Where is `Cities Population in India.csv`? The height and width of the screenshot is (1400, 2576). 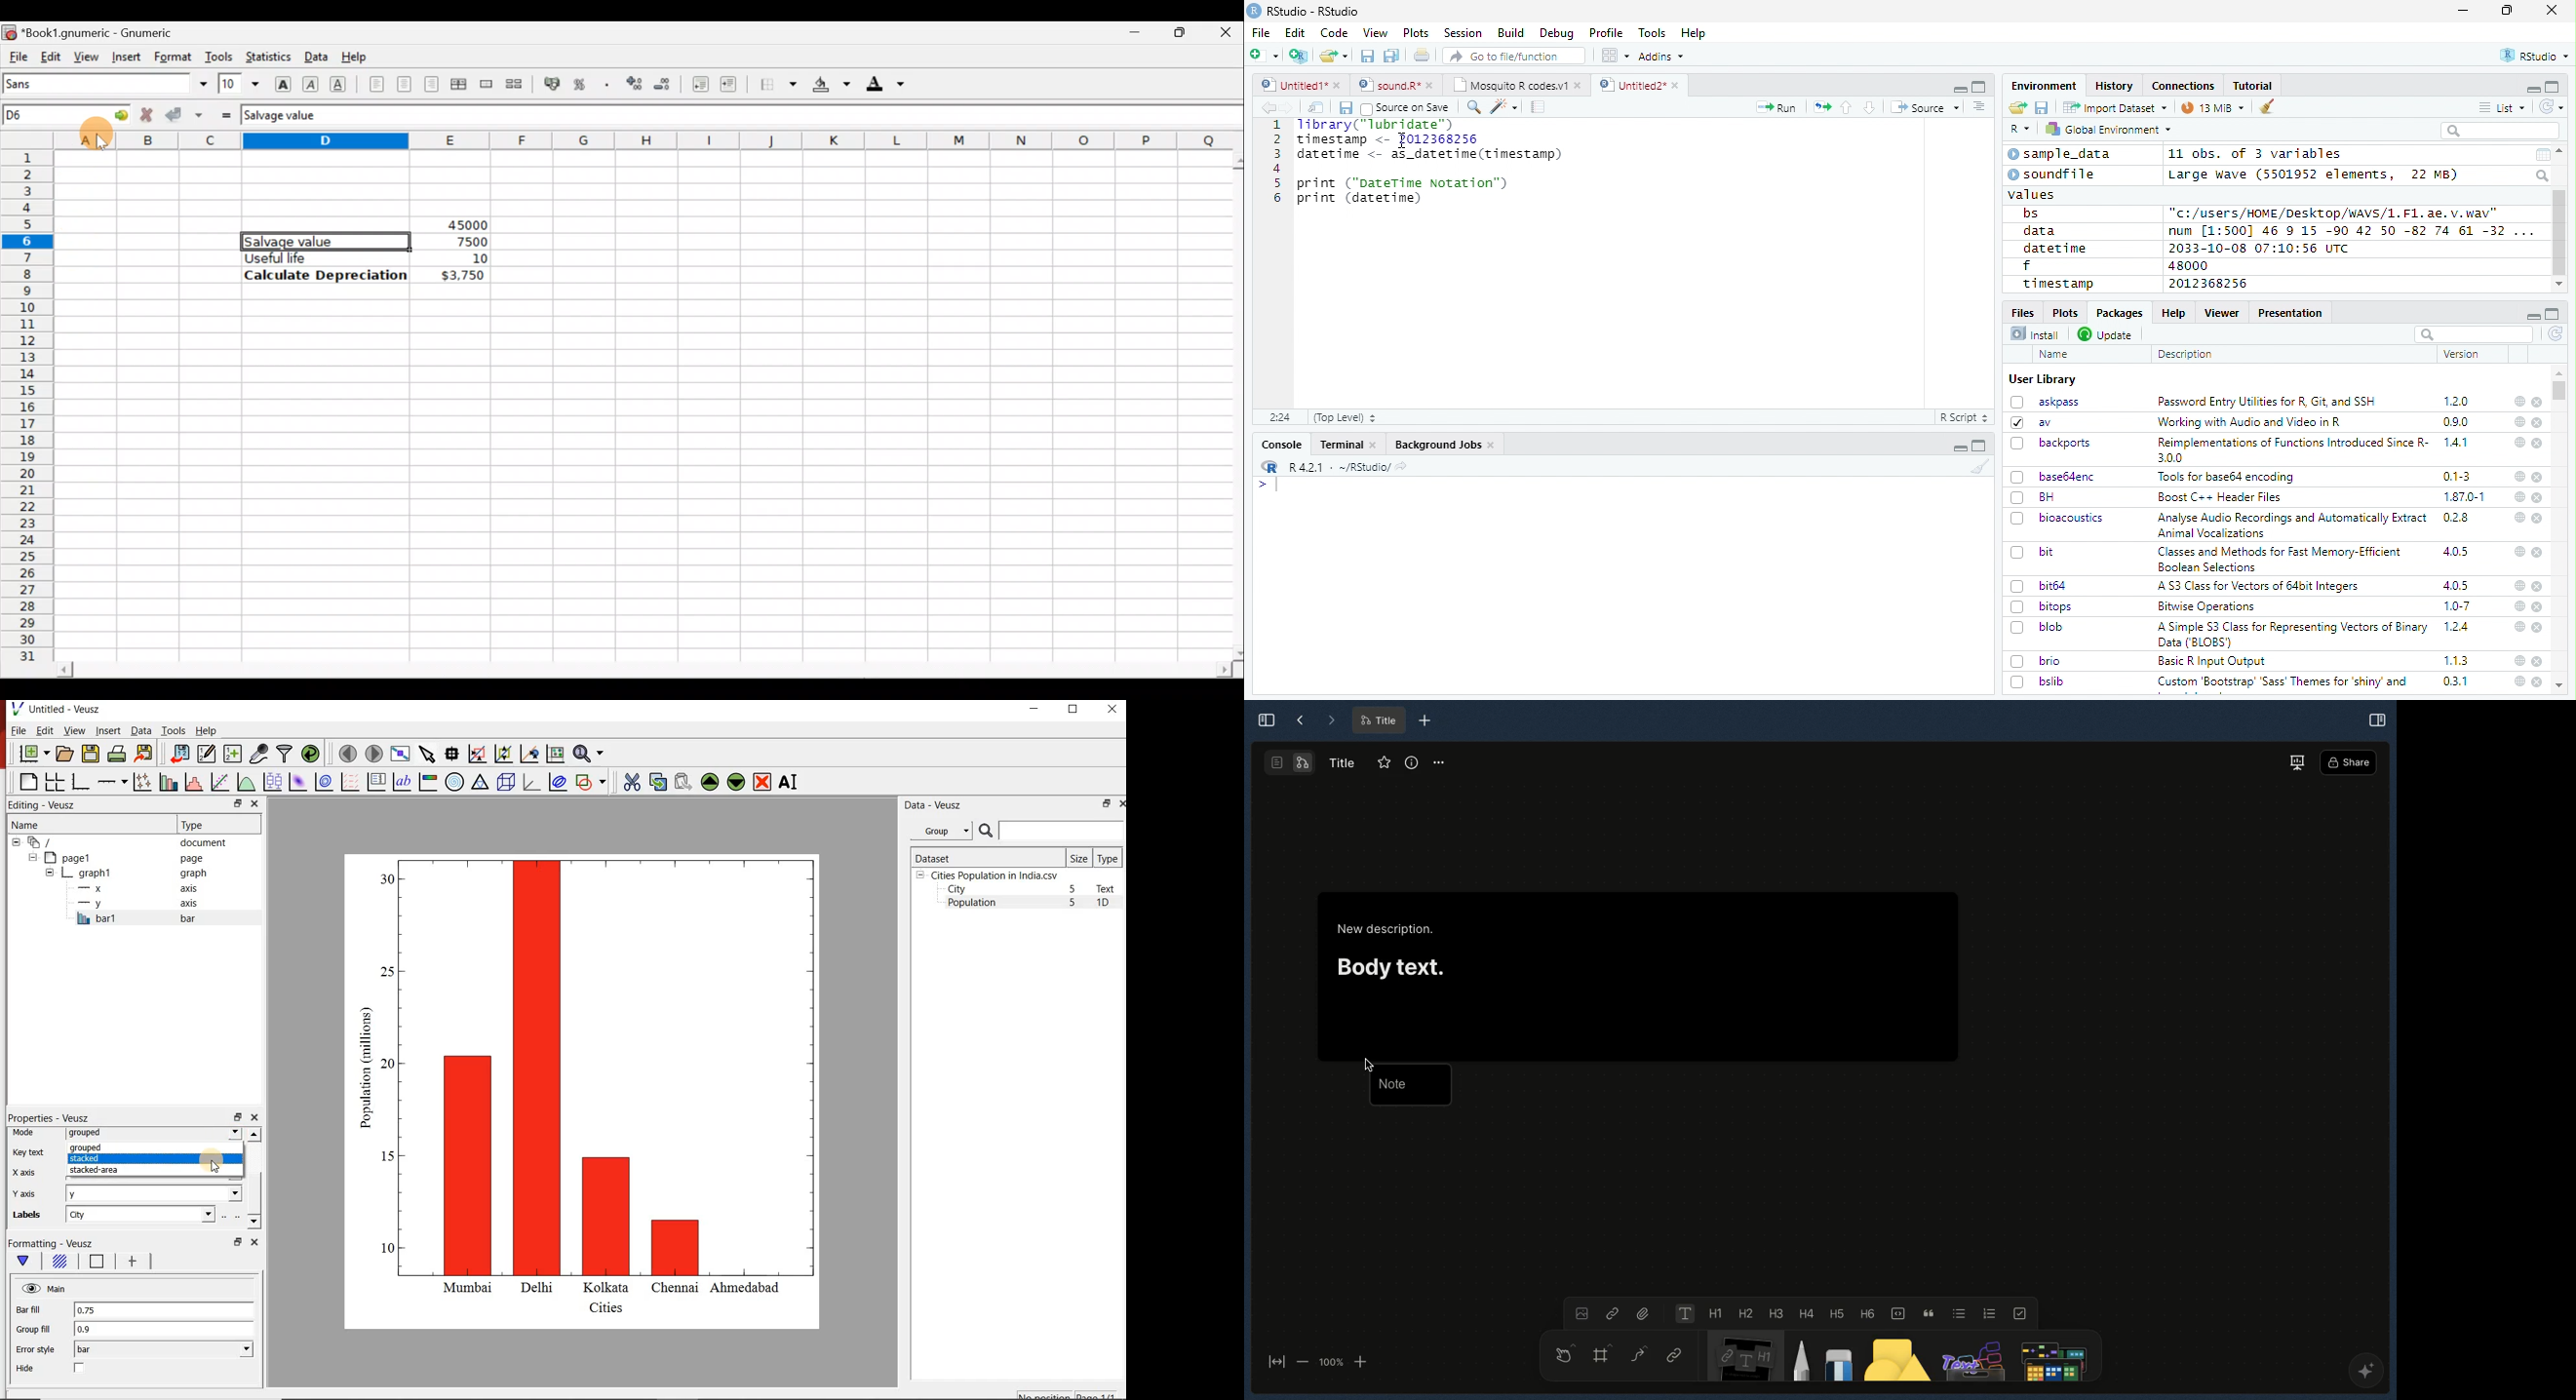
Cities Population in India.csv is located at coordinates (993, 875).